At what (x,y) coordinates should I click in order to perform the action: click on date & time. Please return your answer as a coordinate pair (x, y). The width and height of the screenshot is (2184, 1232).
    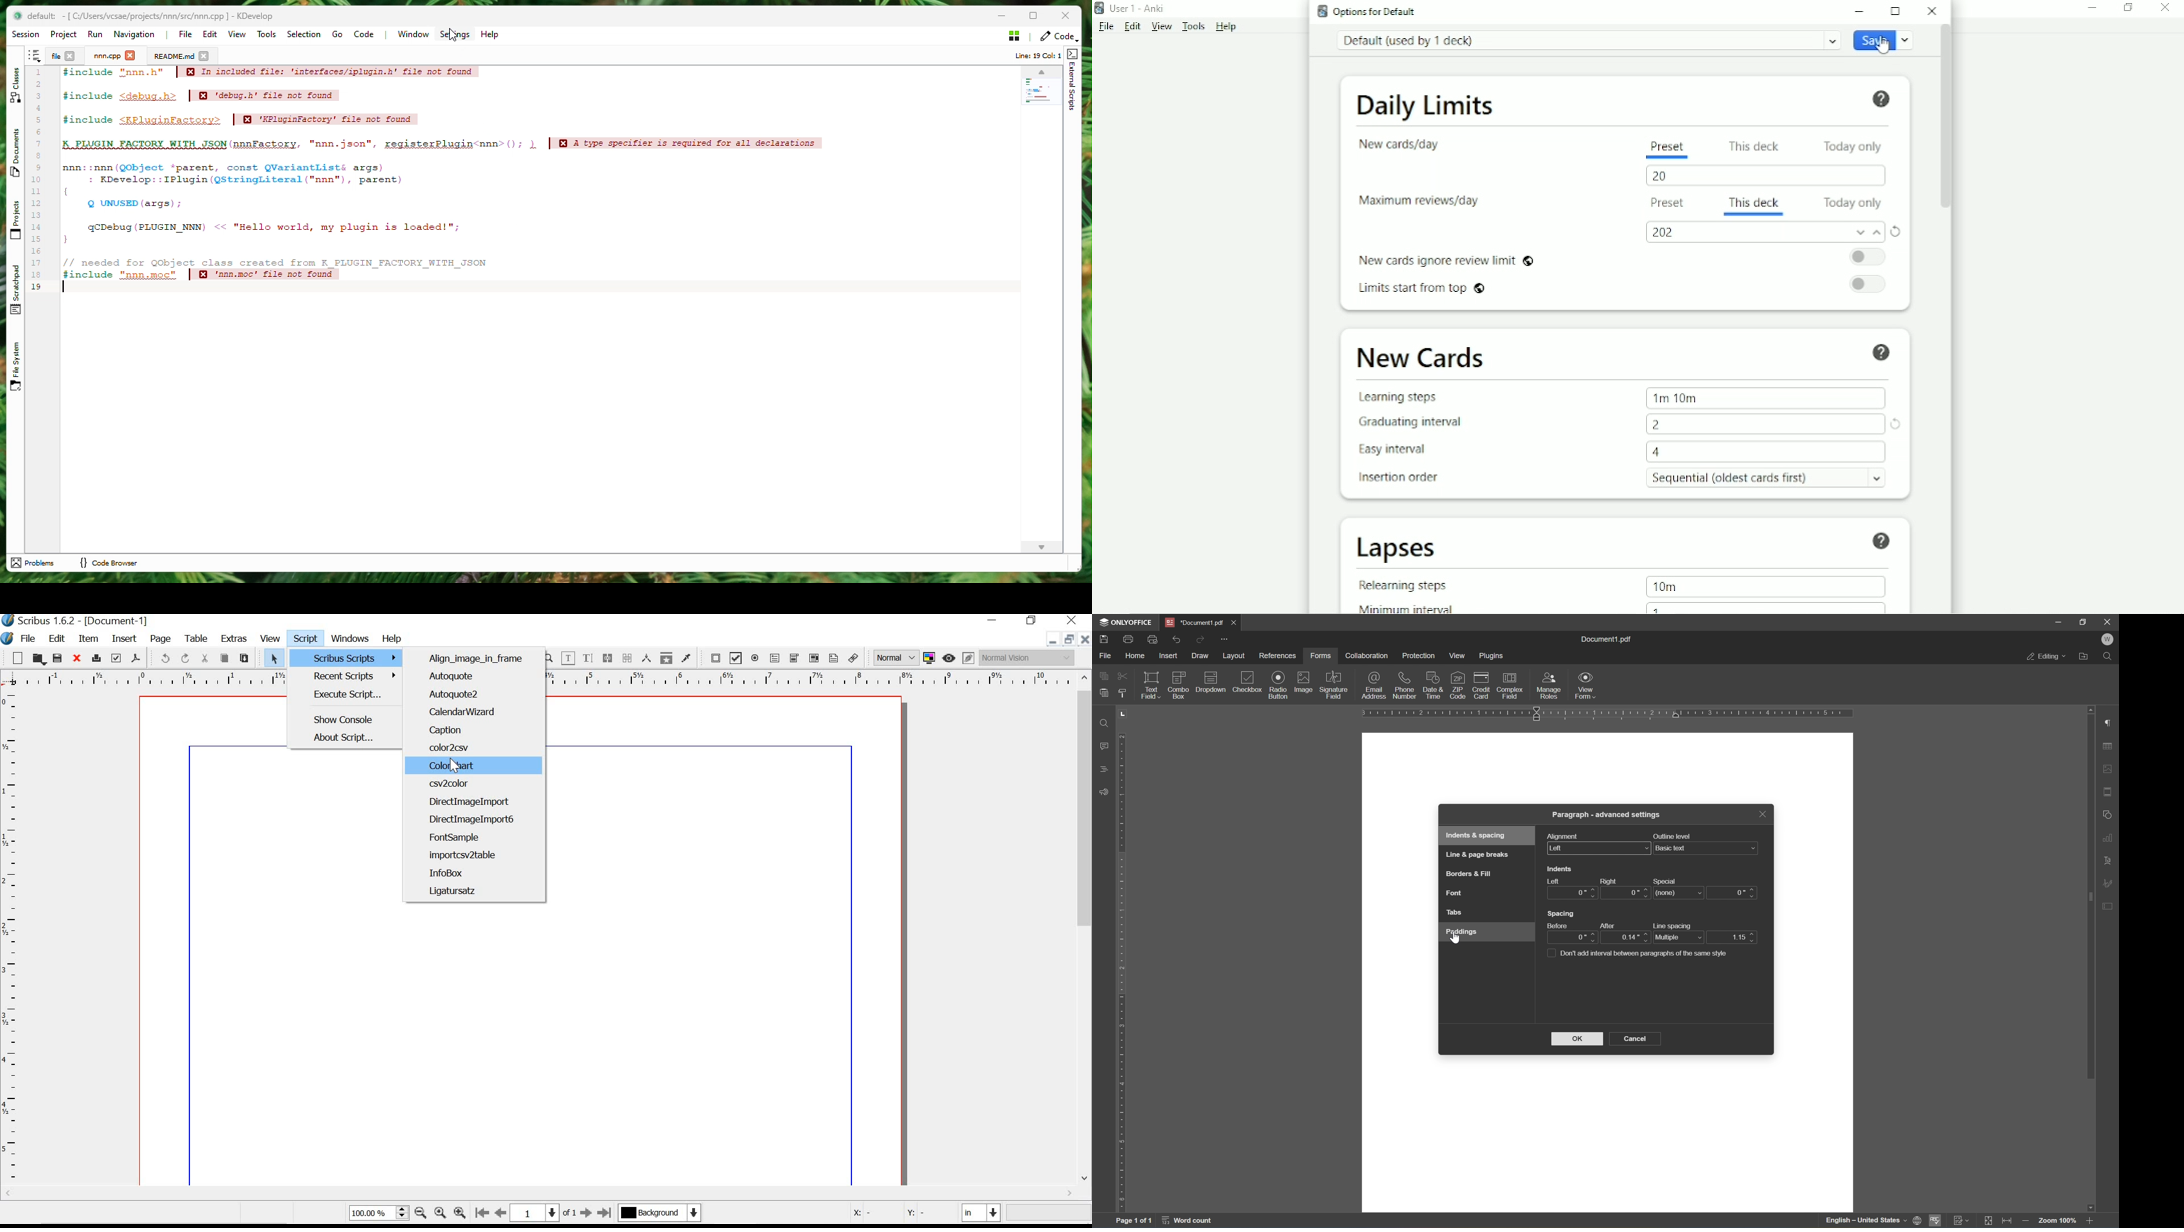
    Looking at the image, I should click on (1432, 684).